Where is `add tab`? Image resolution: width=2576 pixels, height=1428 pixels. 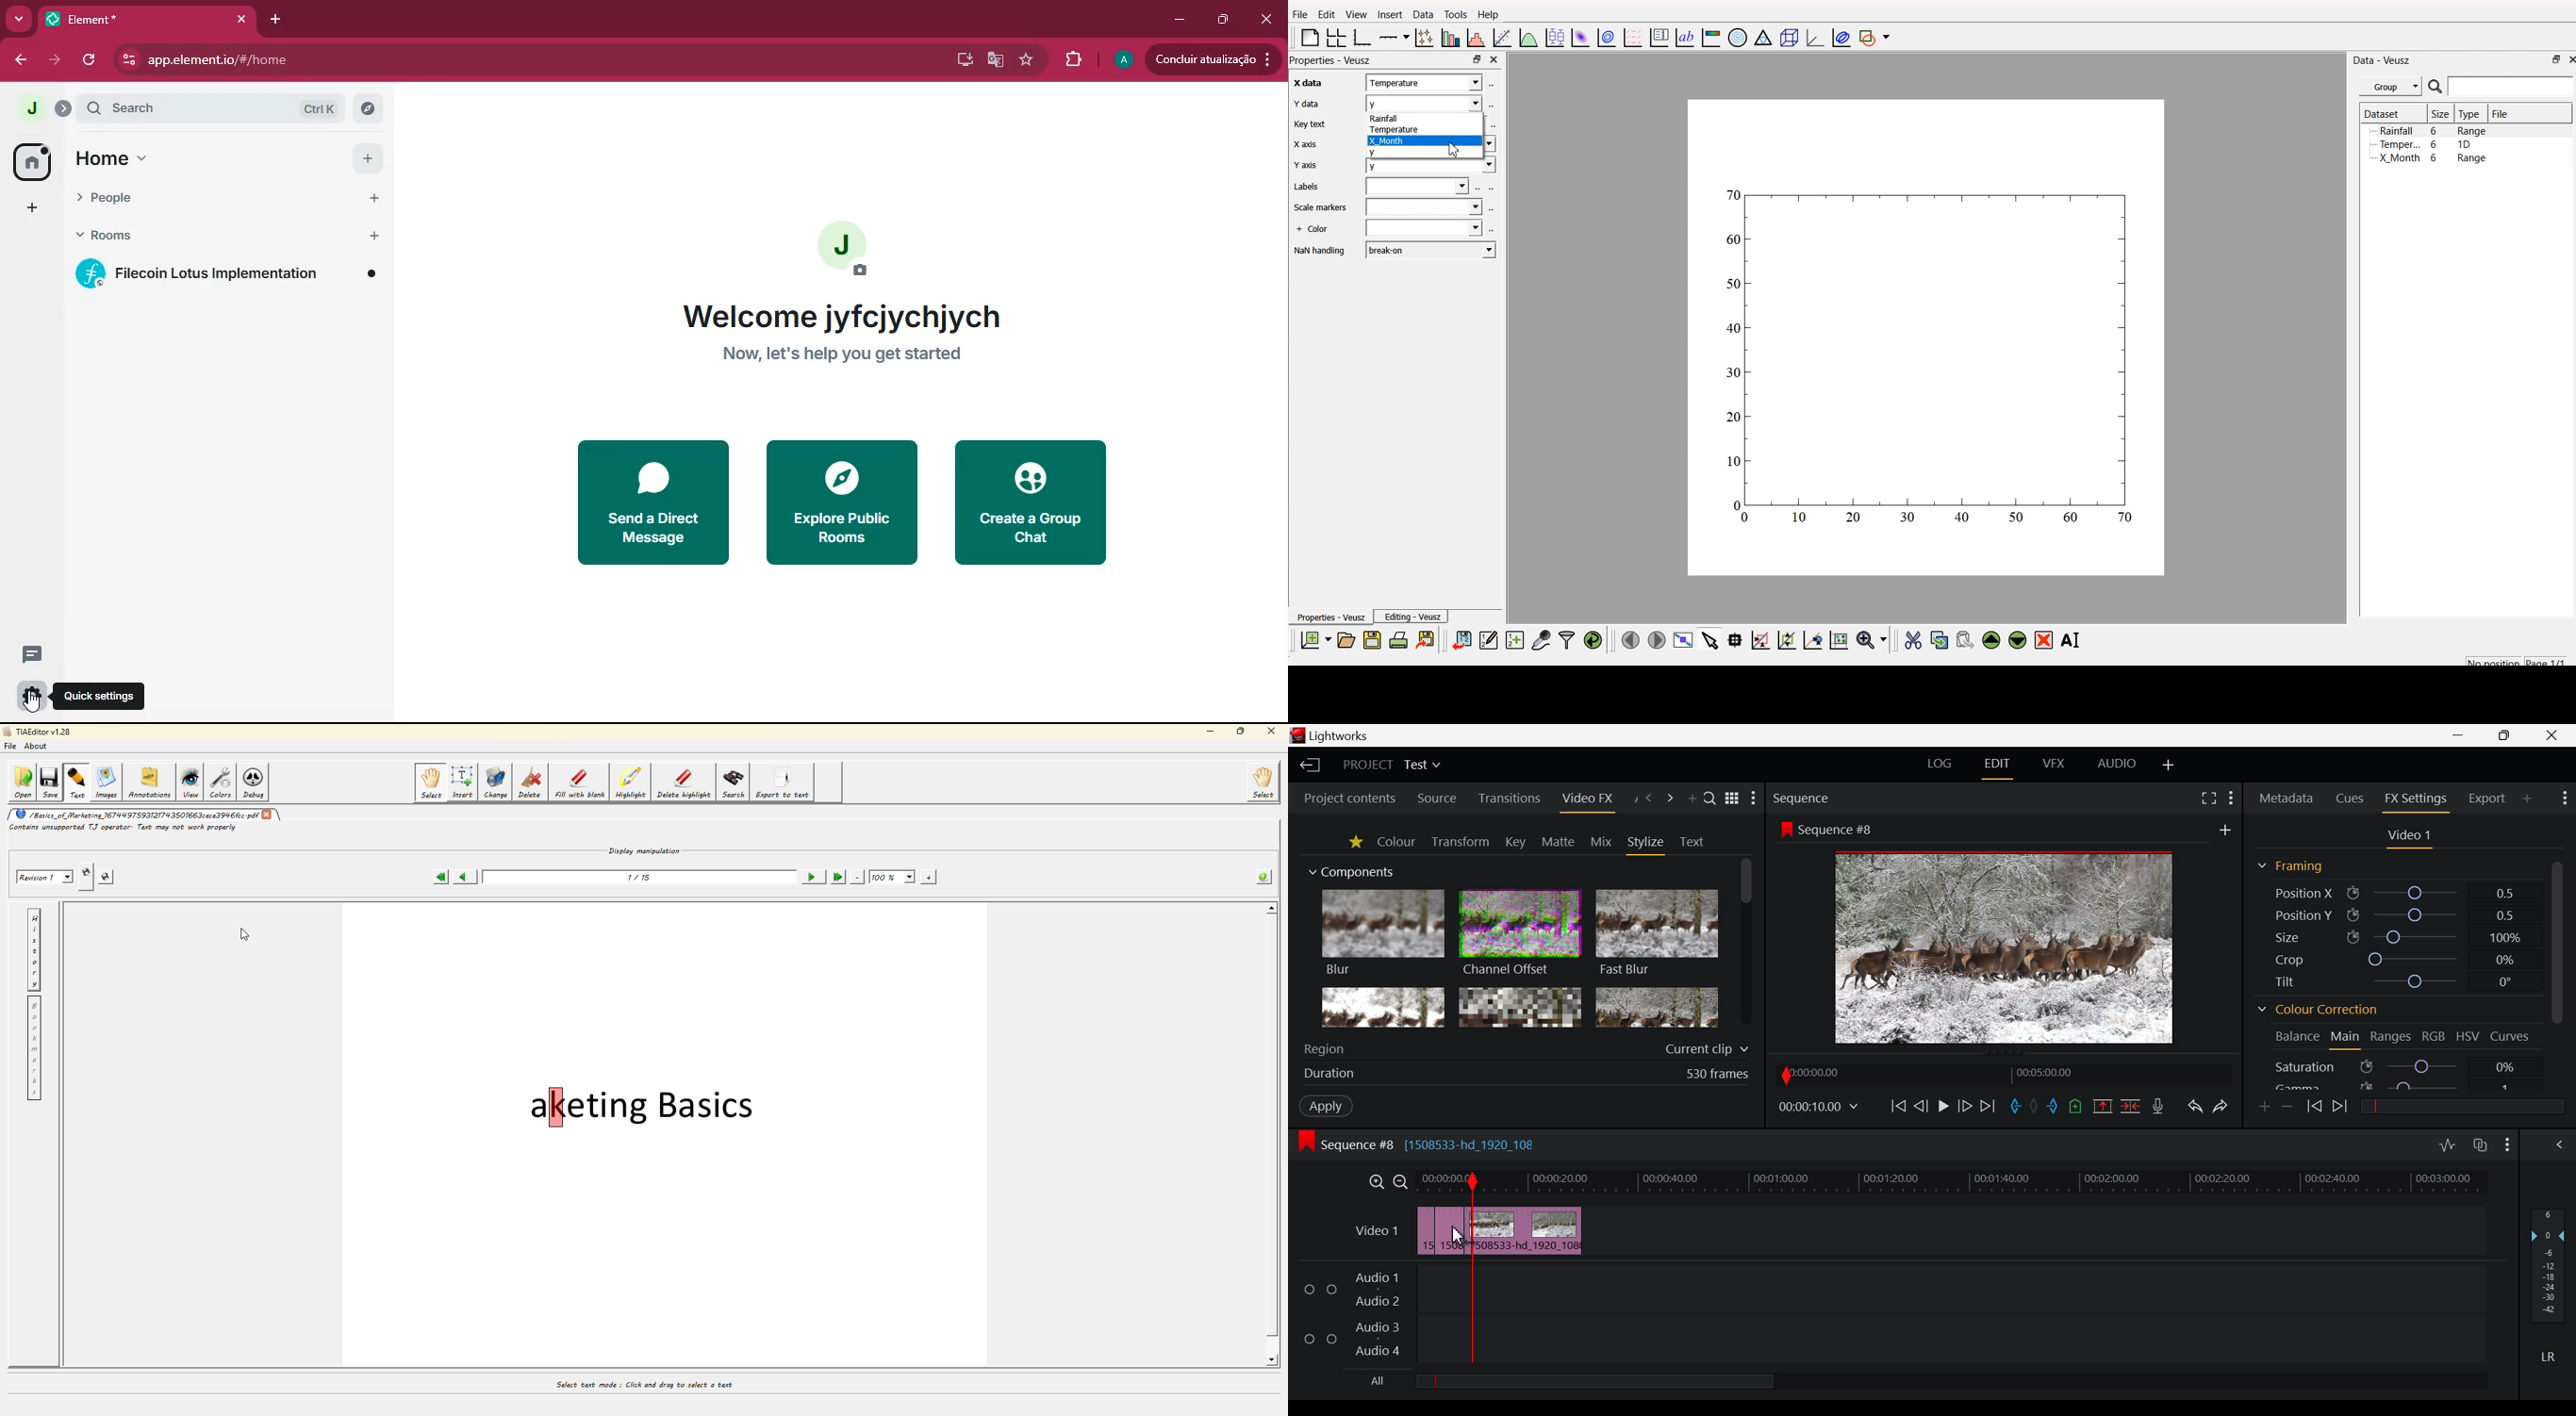
add tab is located at coordinates (272, 19).